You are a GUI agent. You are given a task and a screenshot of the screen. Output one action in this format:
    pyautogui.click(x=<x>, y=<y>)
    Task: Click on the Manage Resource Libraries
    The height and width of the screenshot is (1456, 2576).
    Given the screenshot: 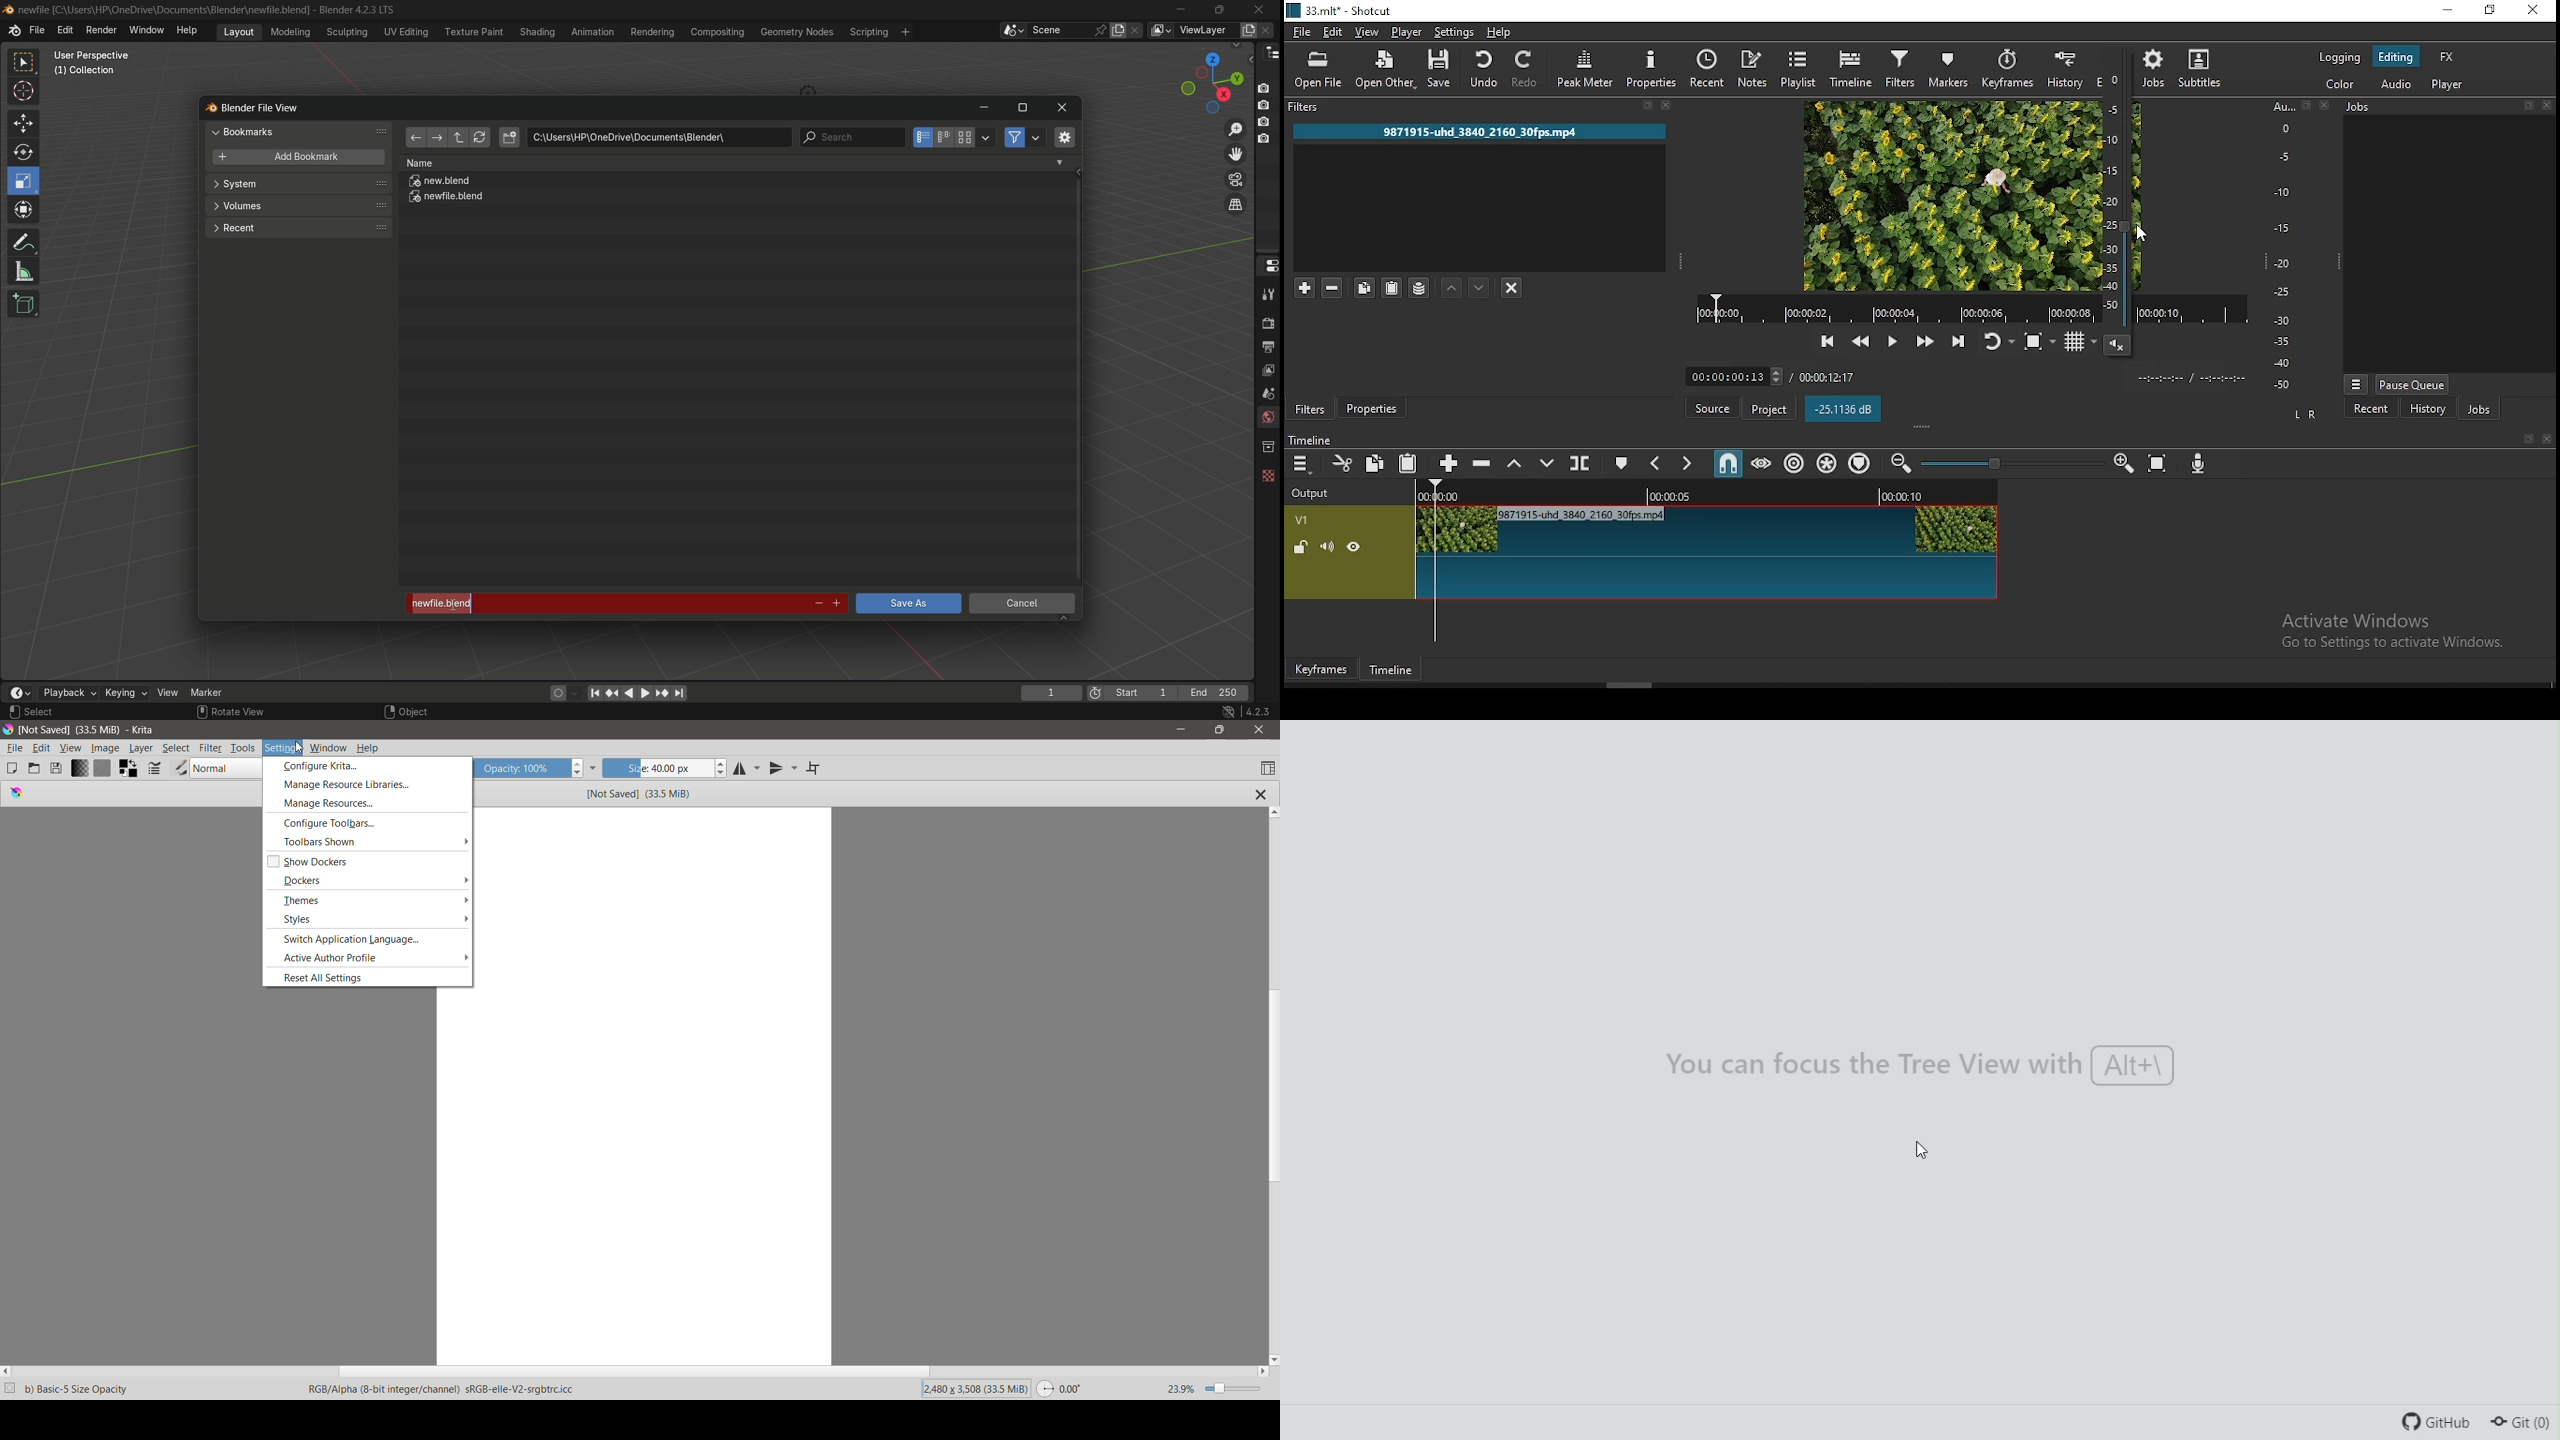 What is the action you would take?
    pyautogui.click(x=347, y=783)
    